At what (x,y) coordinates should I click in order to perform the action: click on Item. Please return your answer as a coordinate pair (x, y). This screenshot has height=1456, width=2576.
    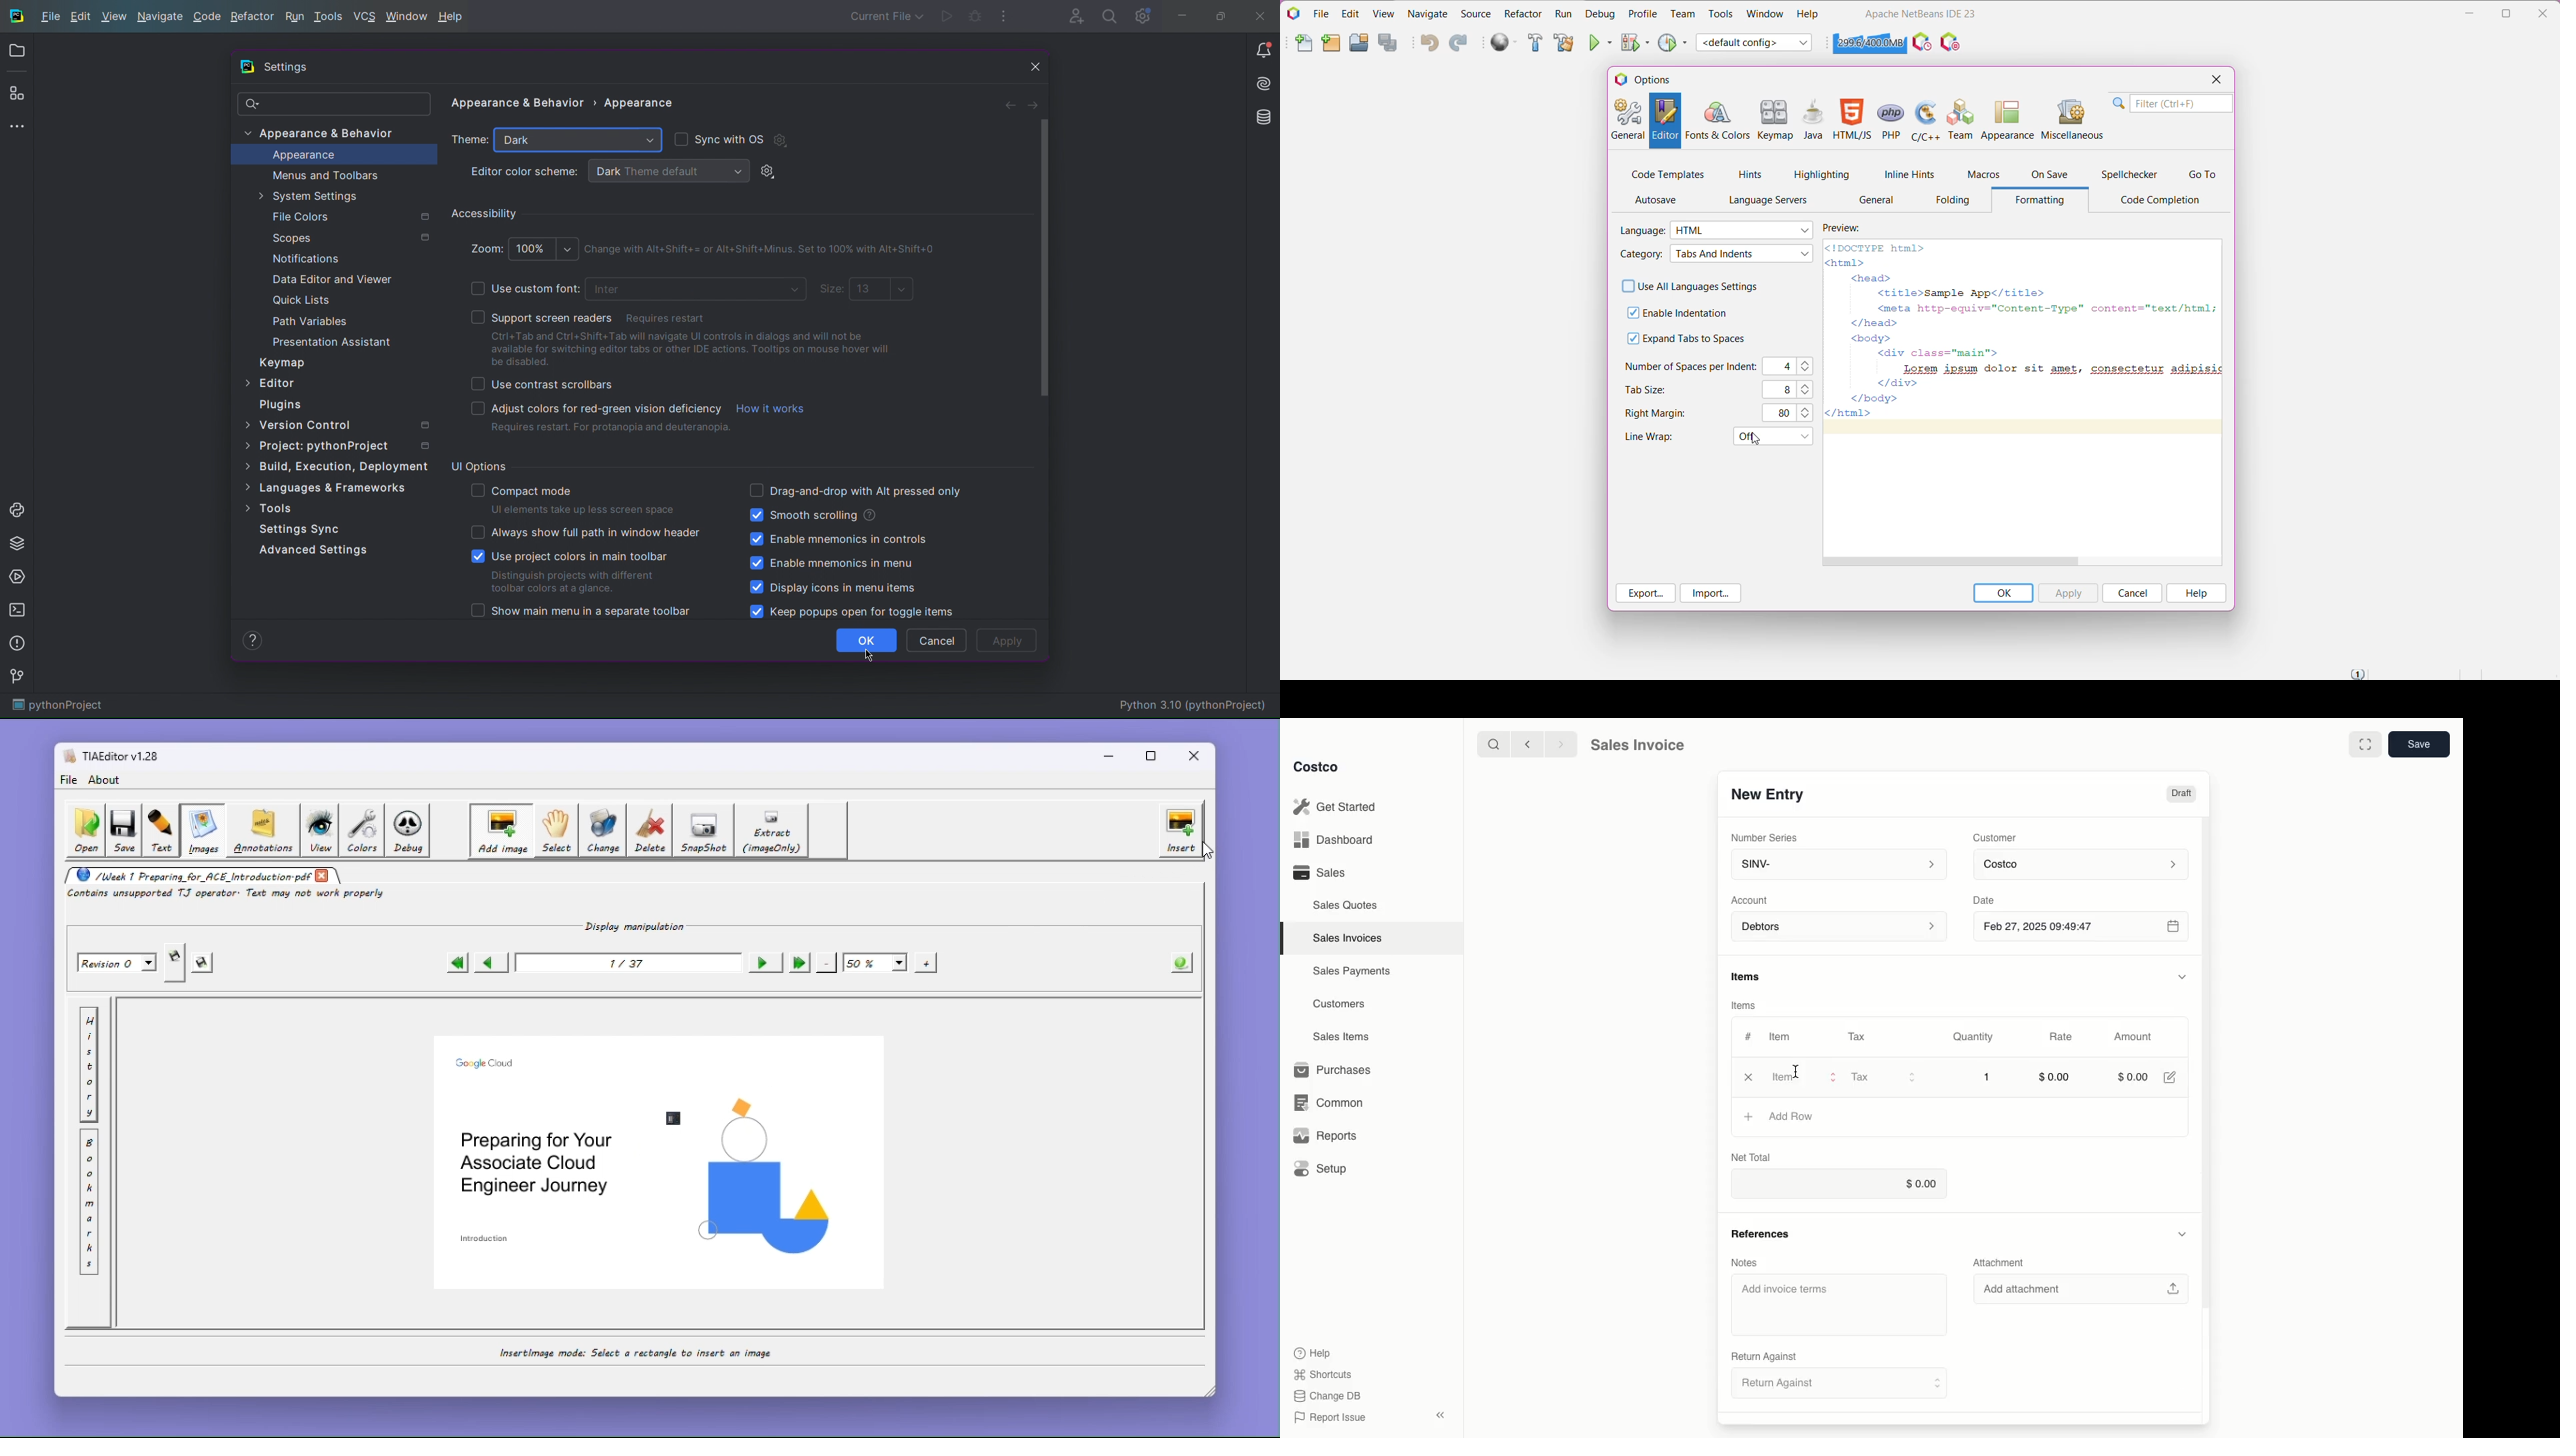
    Looking at the image, I should click on (1806, 1076).